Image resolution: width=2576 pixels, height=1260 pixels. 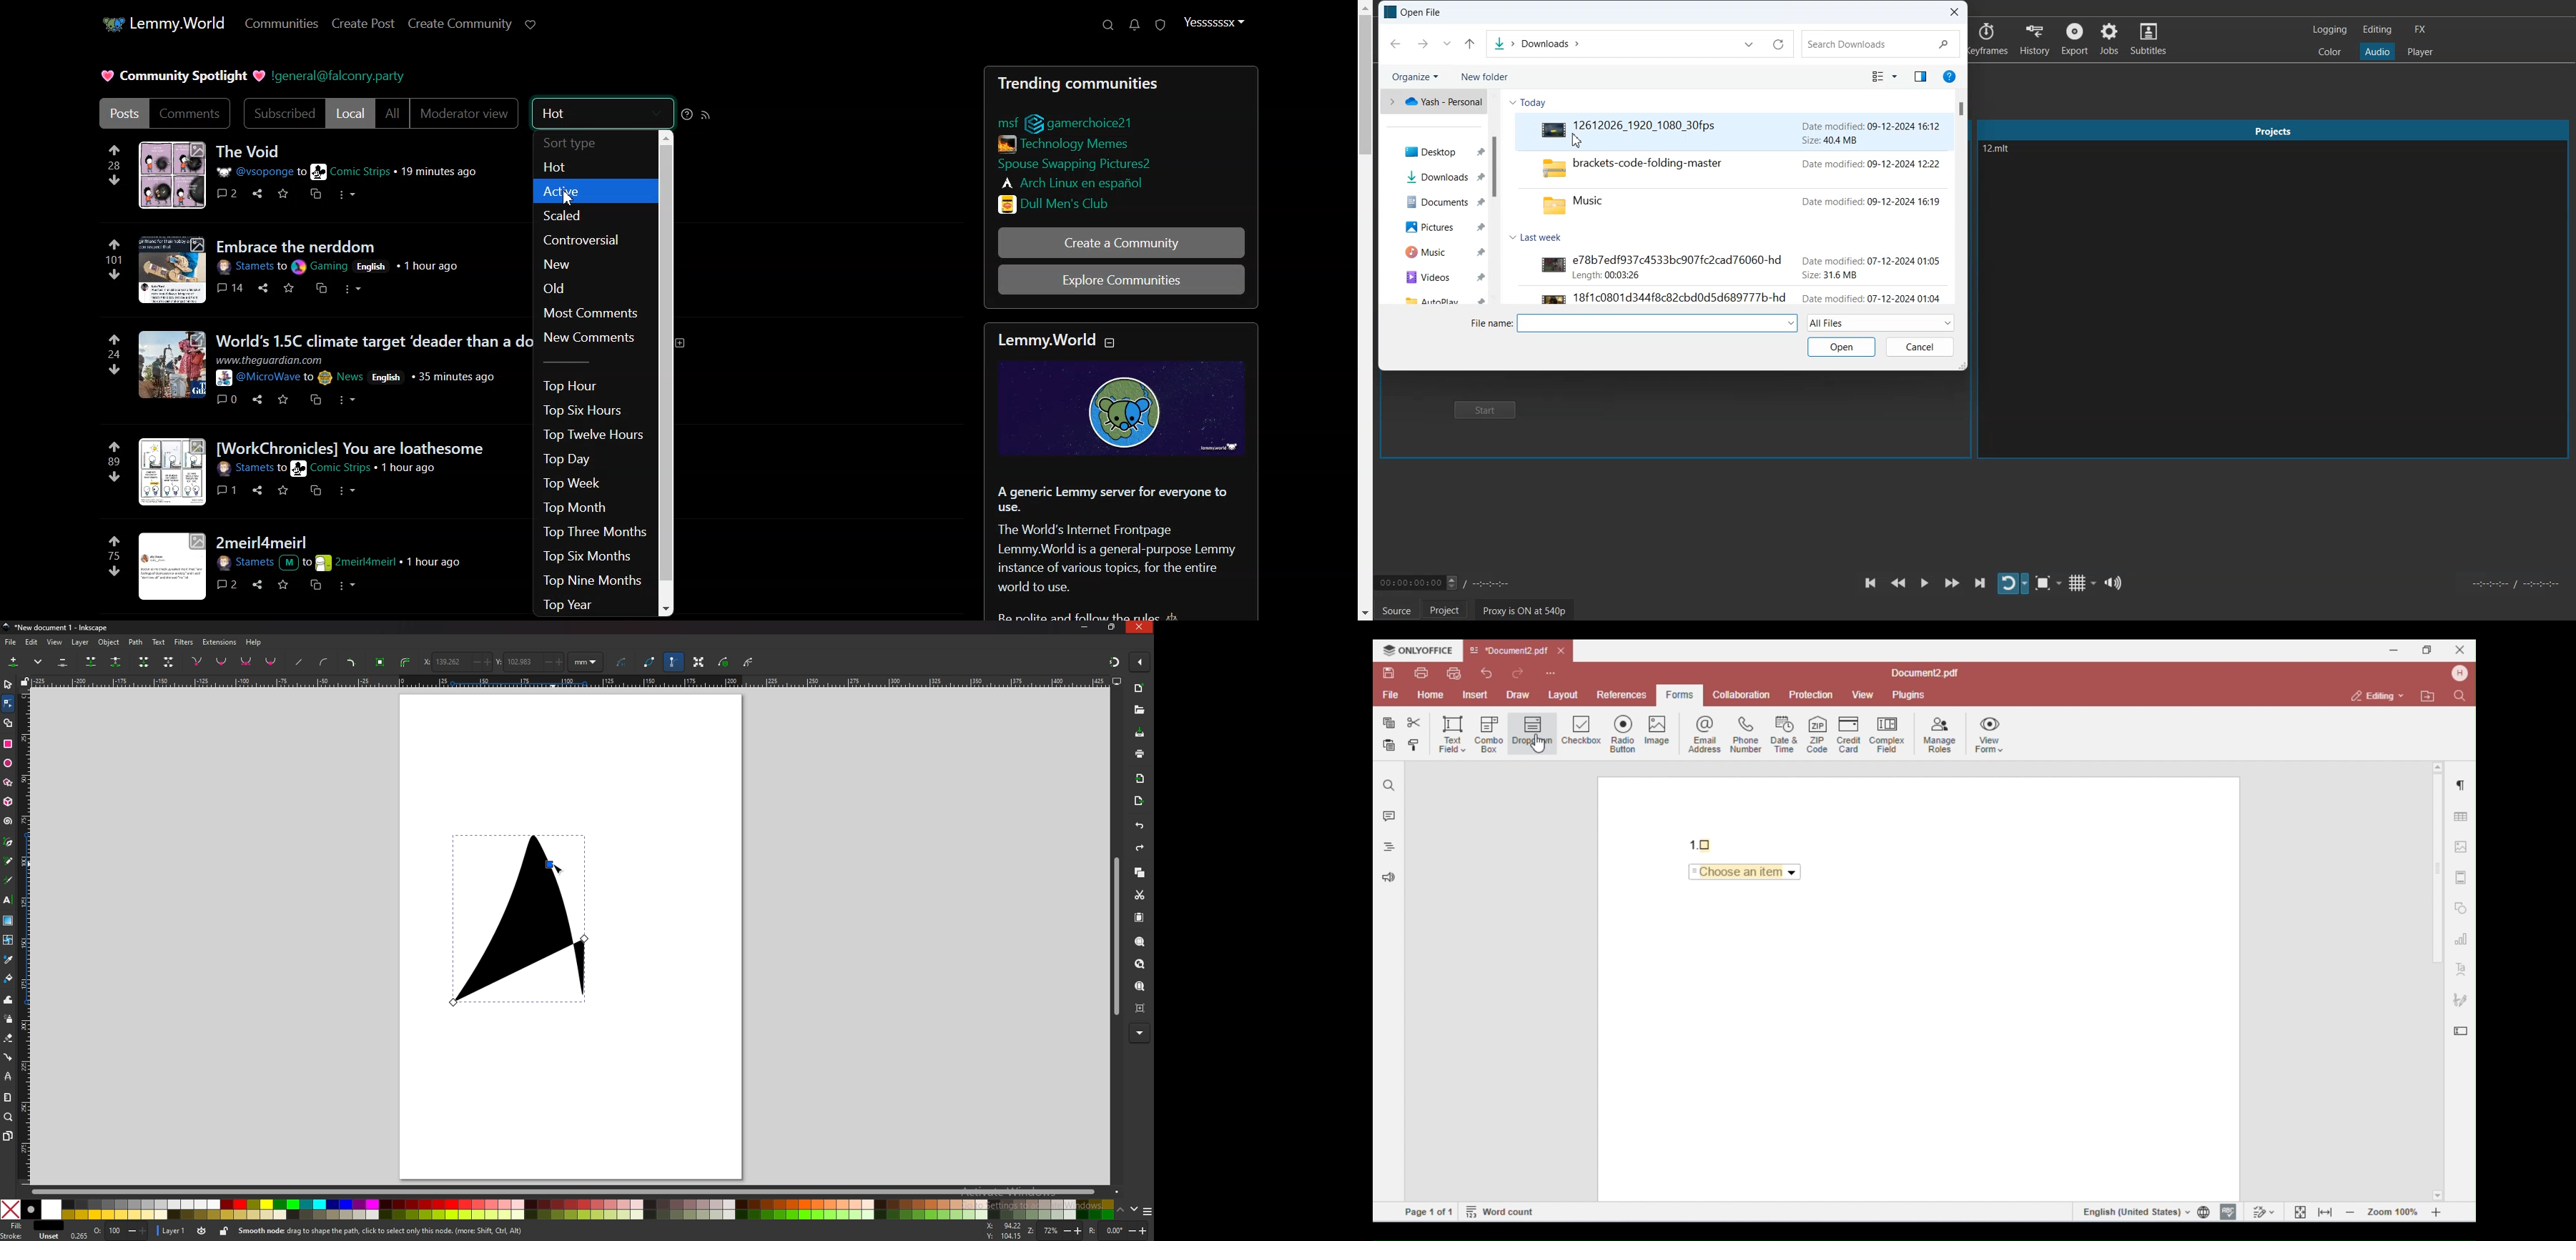 What do you see at coordinates (342, 171) in the screenshot?
I see `post details` at bounding box center [342, 171].